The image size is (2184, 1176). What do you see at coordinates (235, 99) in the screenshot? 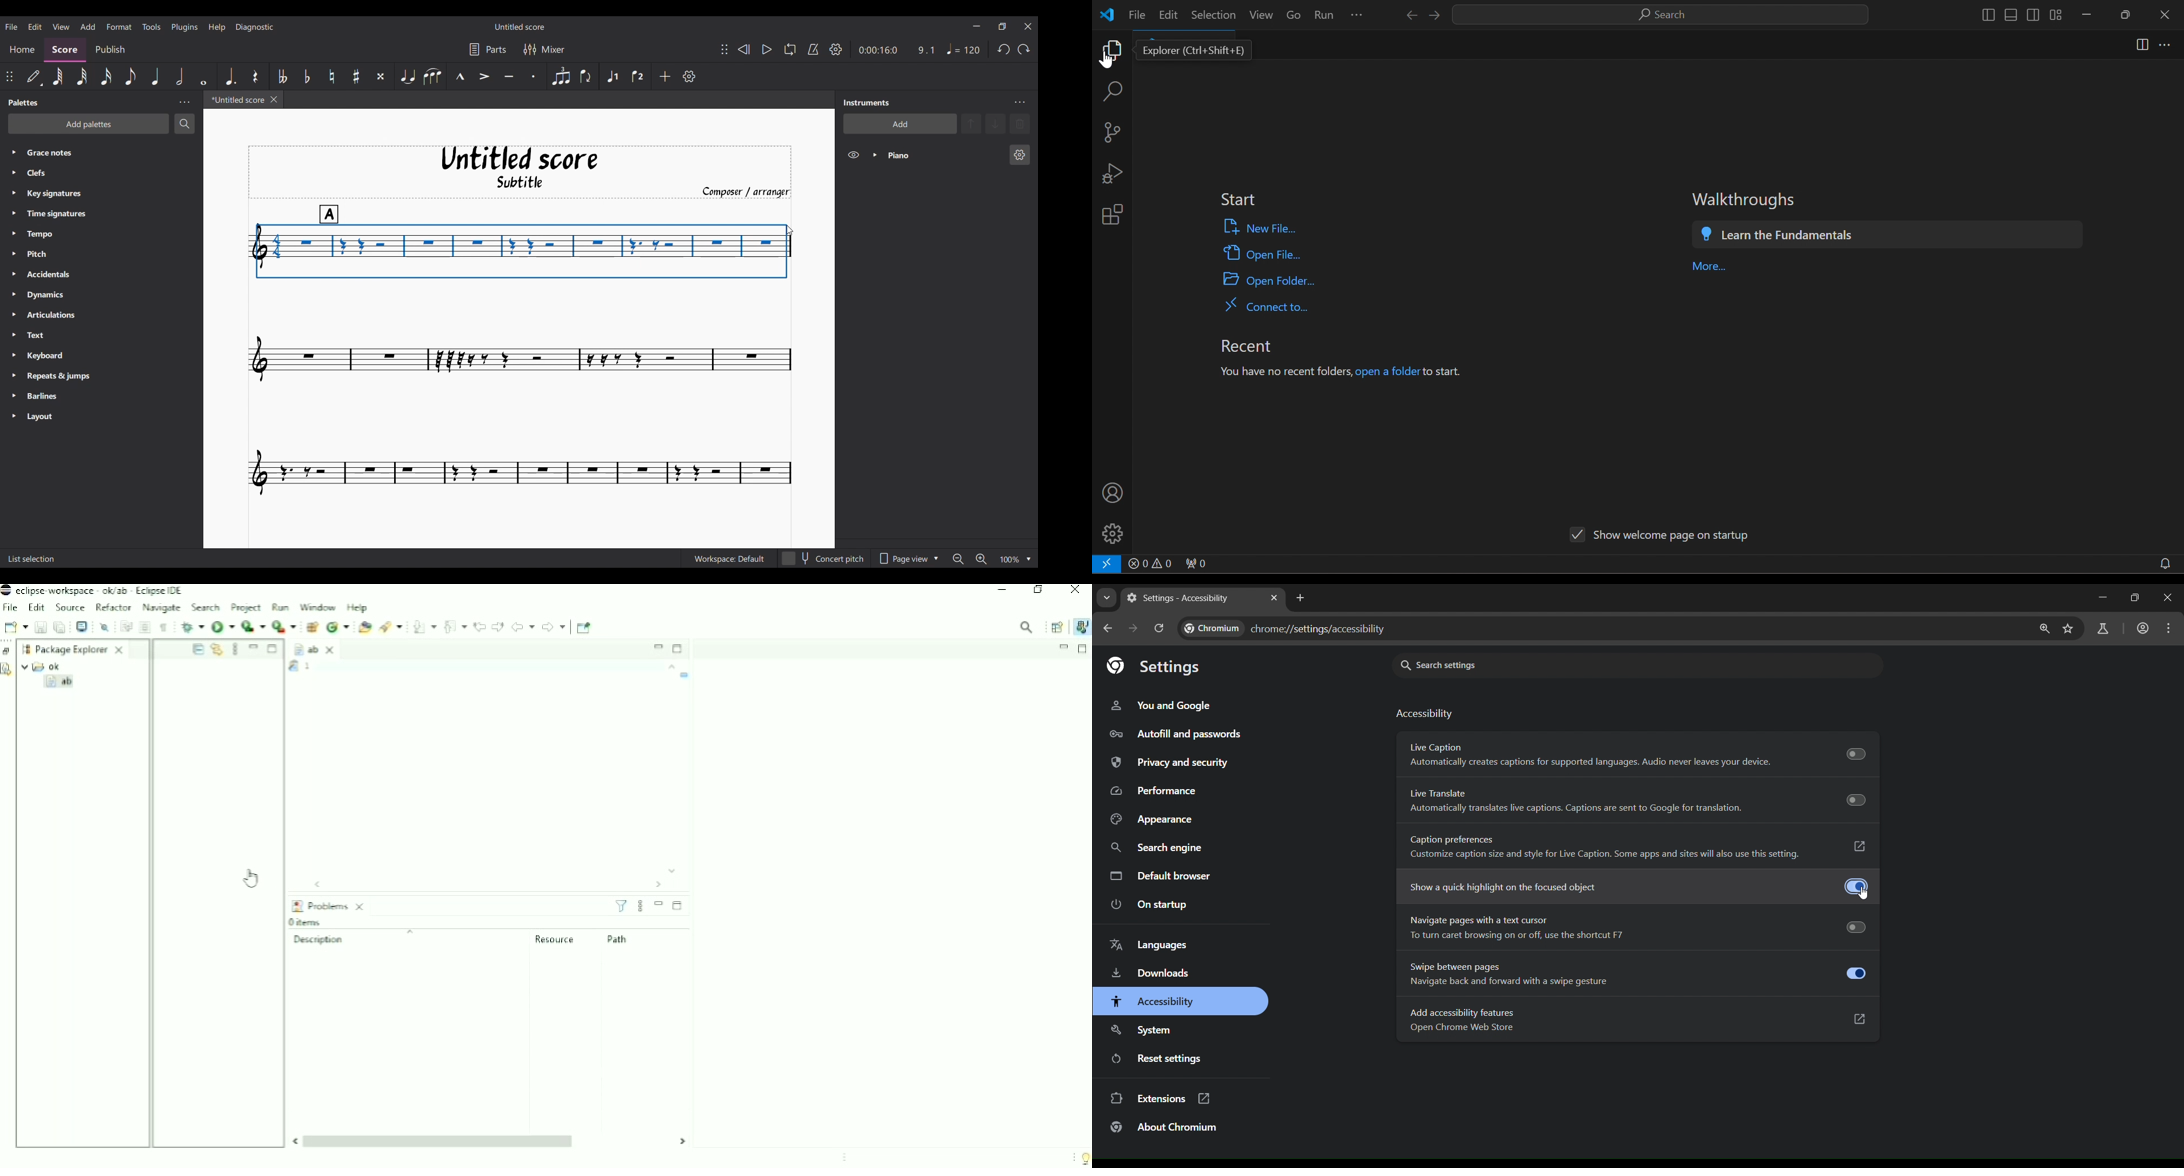
I see `Current tab` at bounding box center [235, 99].